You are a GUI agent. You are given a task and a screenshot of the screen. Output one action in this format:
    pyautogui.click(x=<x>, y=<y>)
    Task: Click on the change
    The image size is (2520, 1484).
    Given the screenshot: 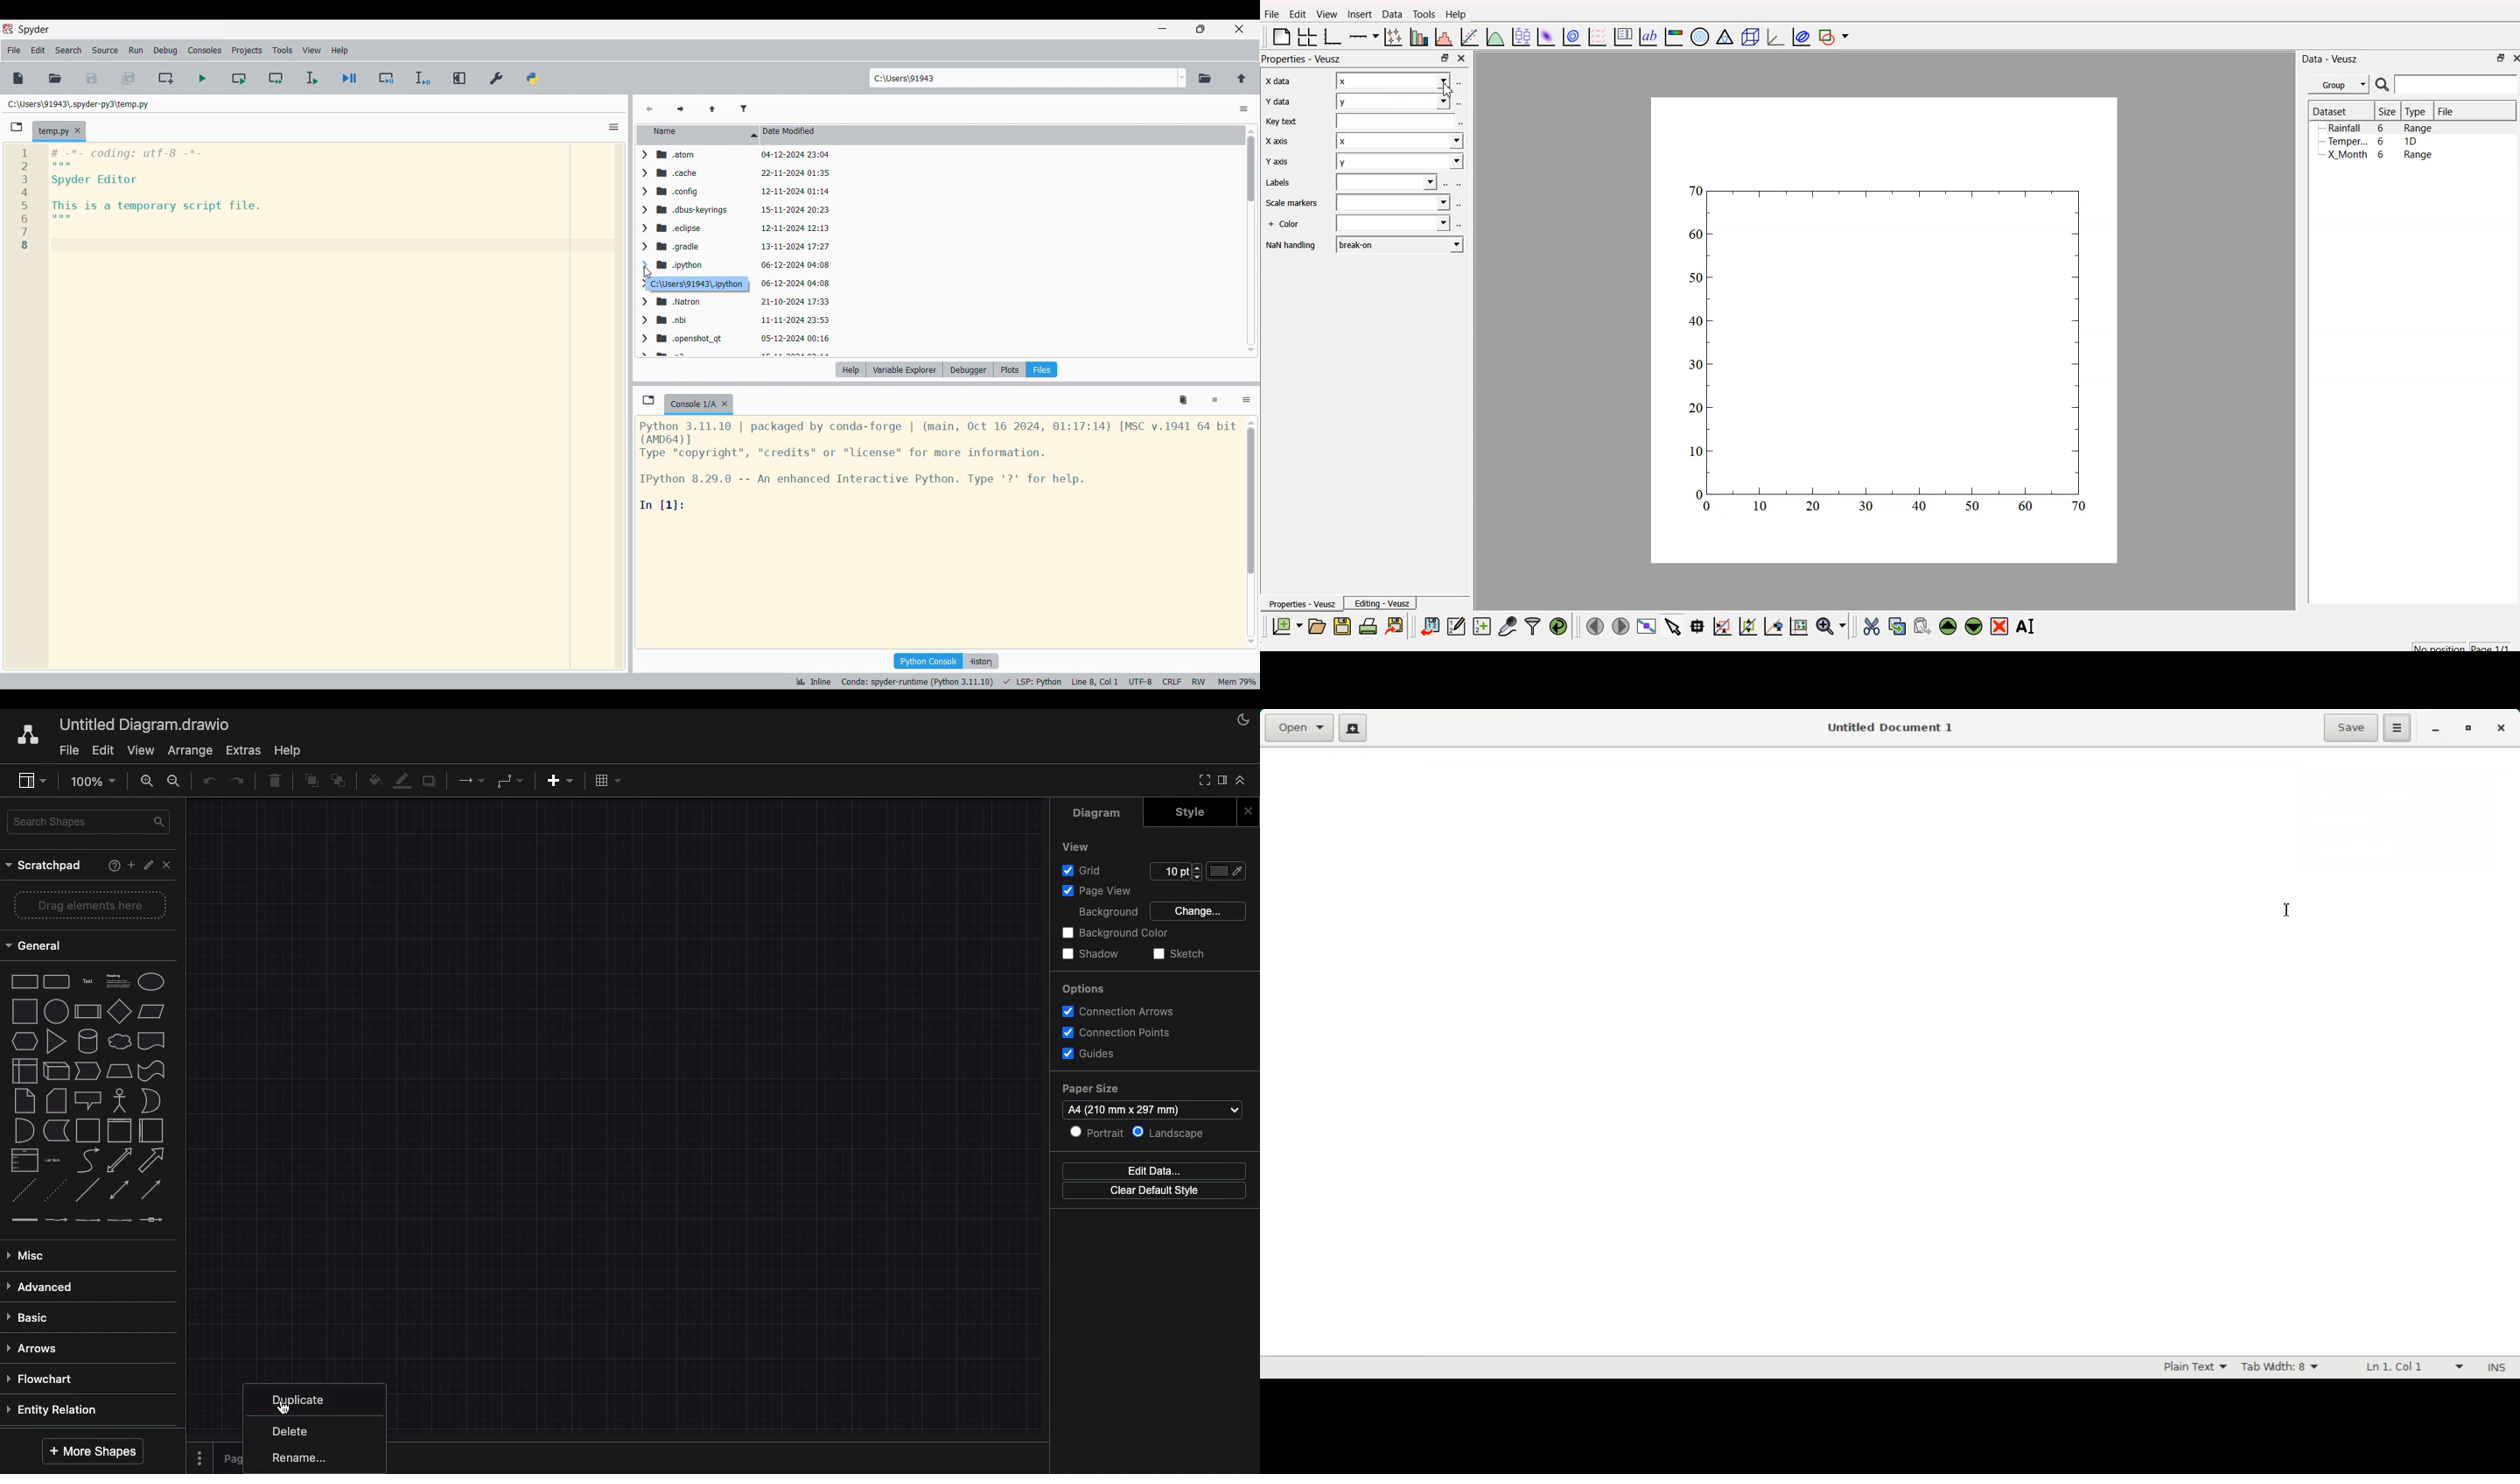 What is the action you would take?
    pyautogui.click(x=1199, y=911)
    